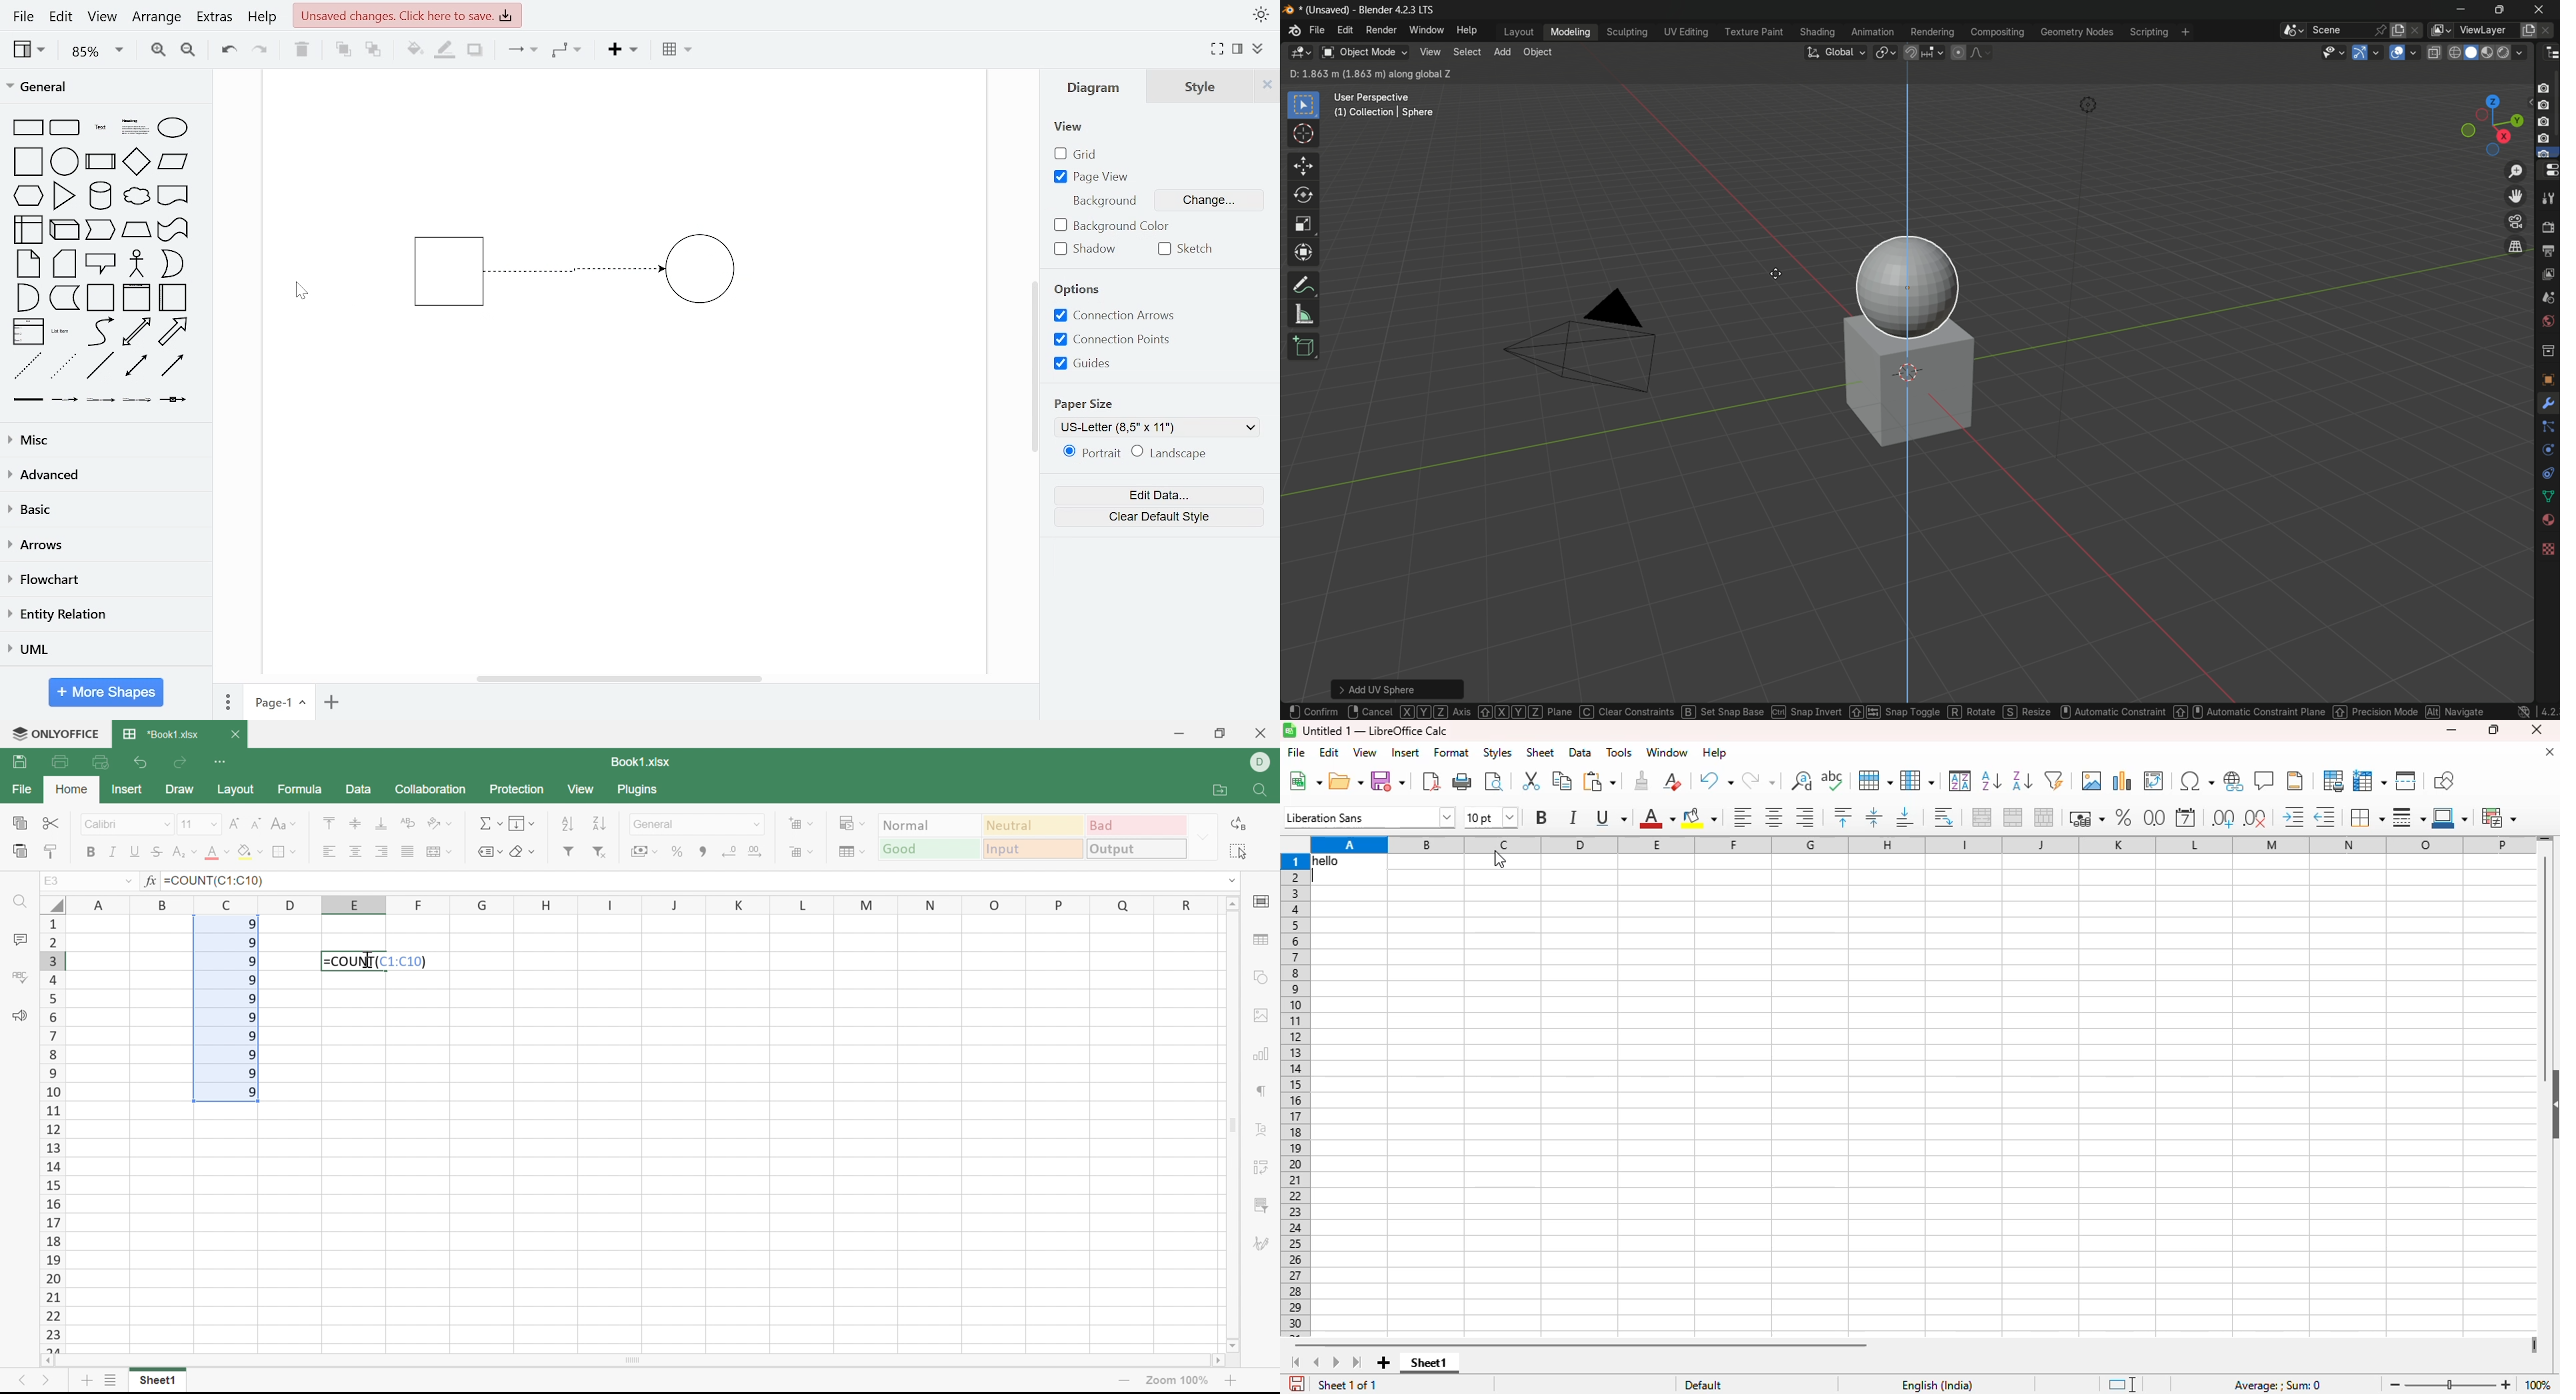 The width and height of the screenshot is (2576, 1400). I want to click on extend existing selection, so click(1313, 73).